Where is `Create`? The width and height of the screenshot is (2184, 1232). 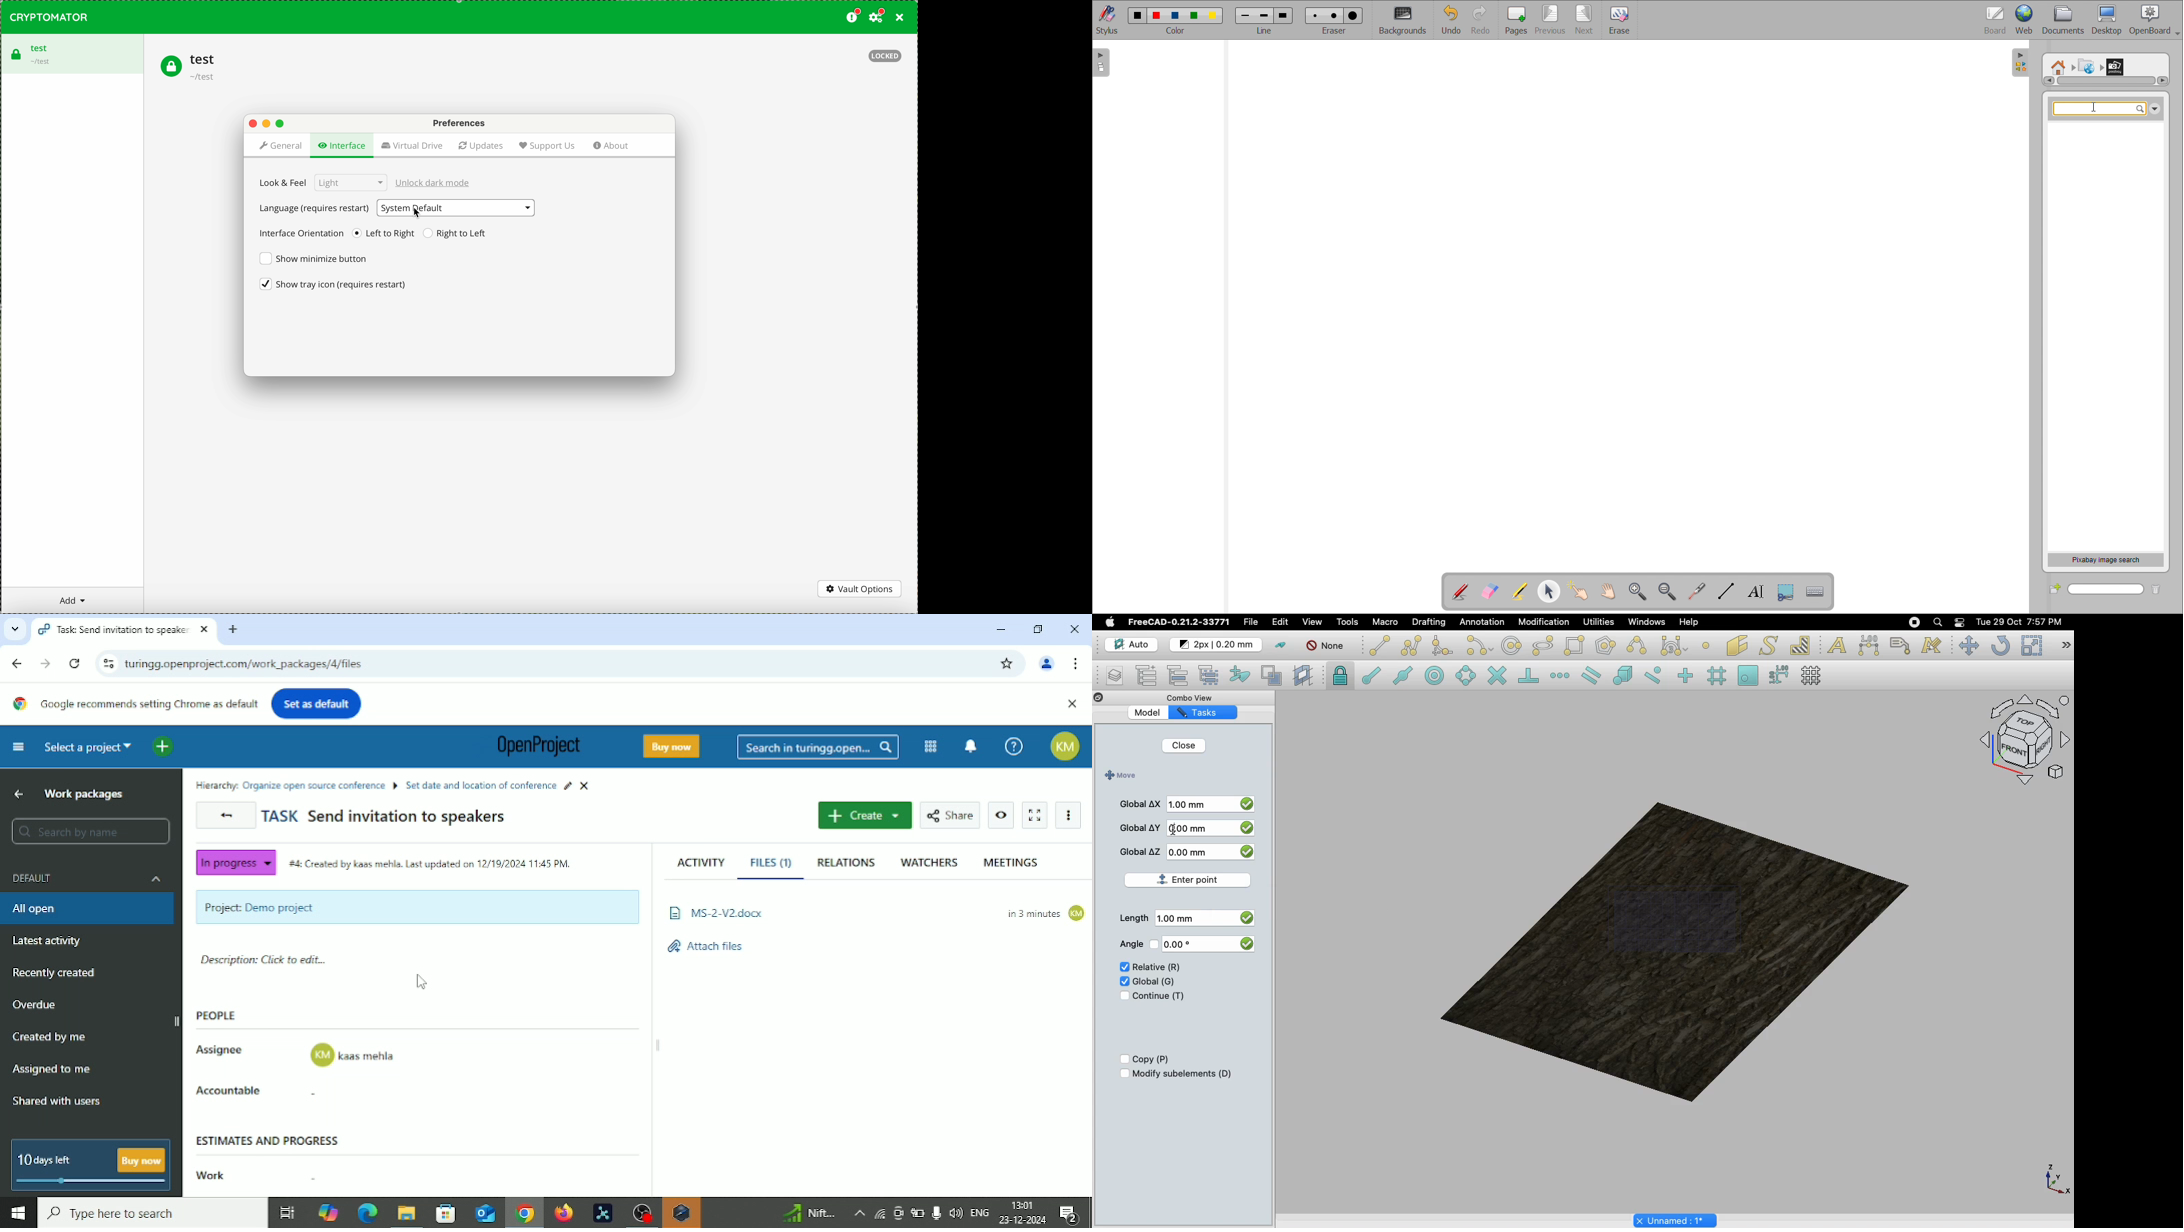 Create is located at coordinates (864, 816).